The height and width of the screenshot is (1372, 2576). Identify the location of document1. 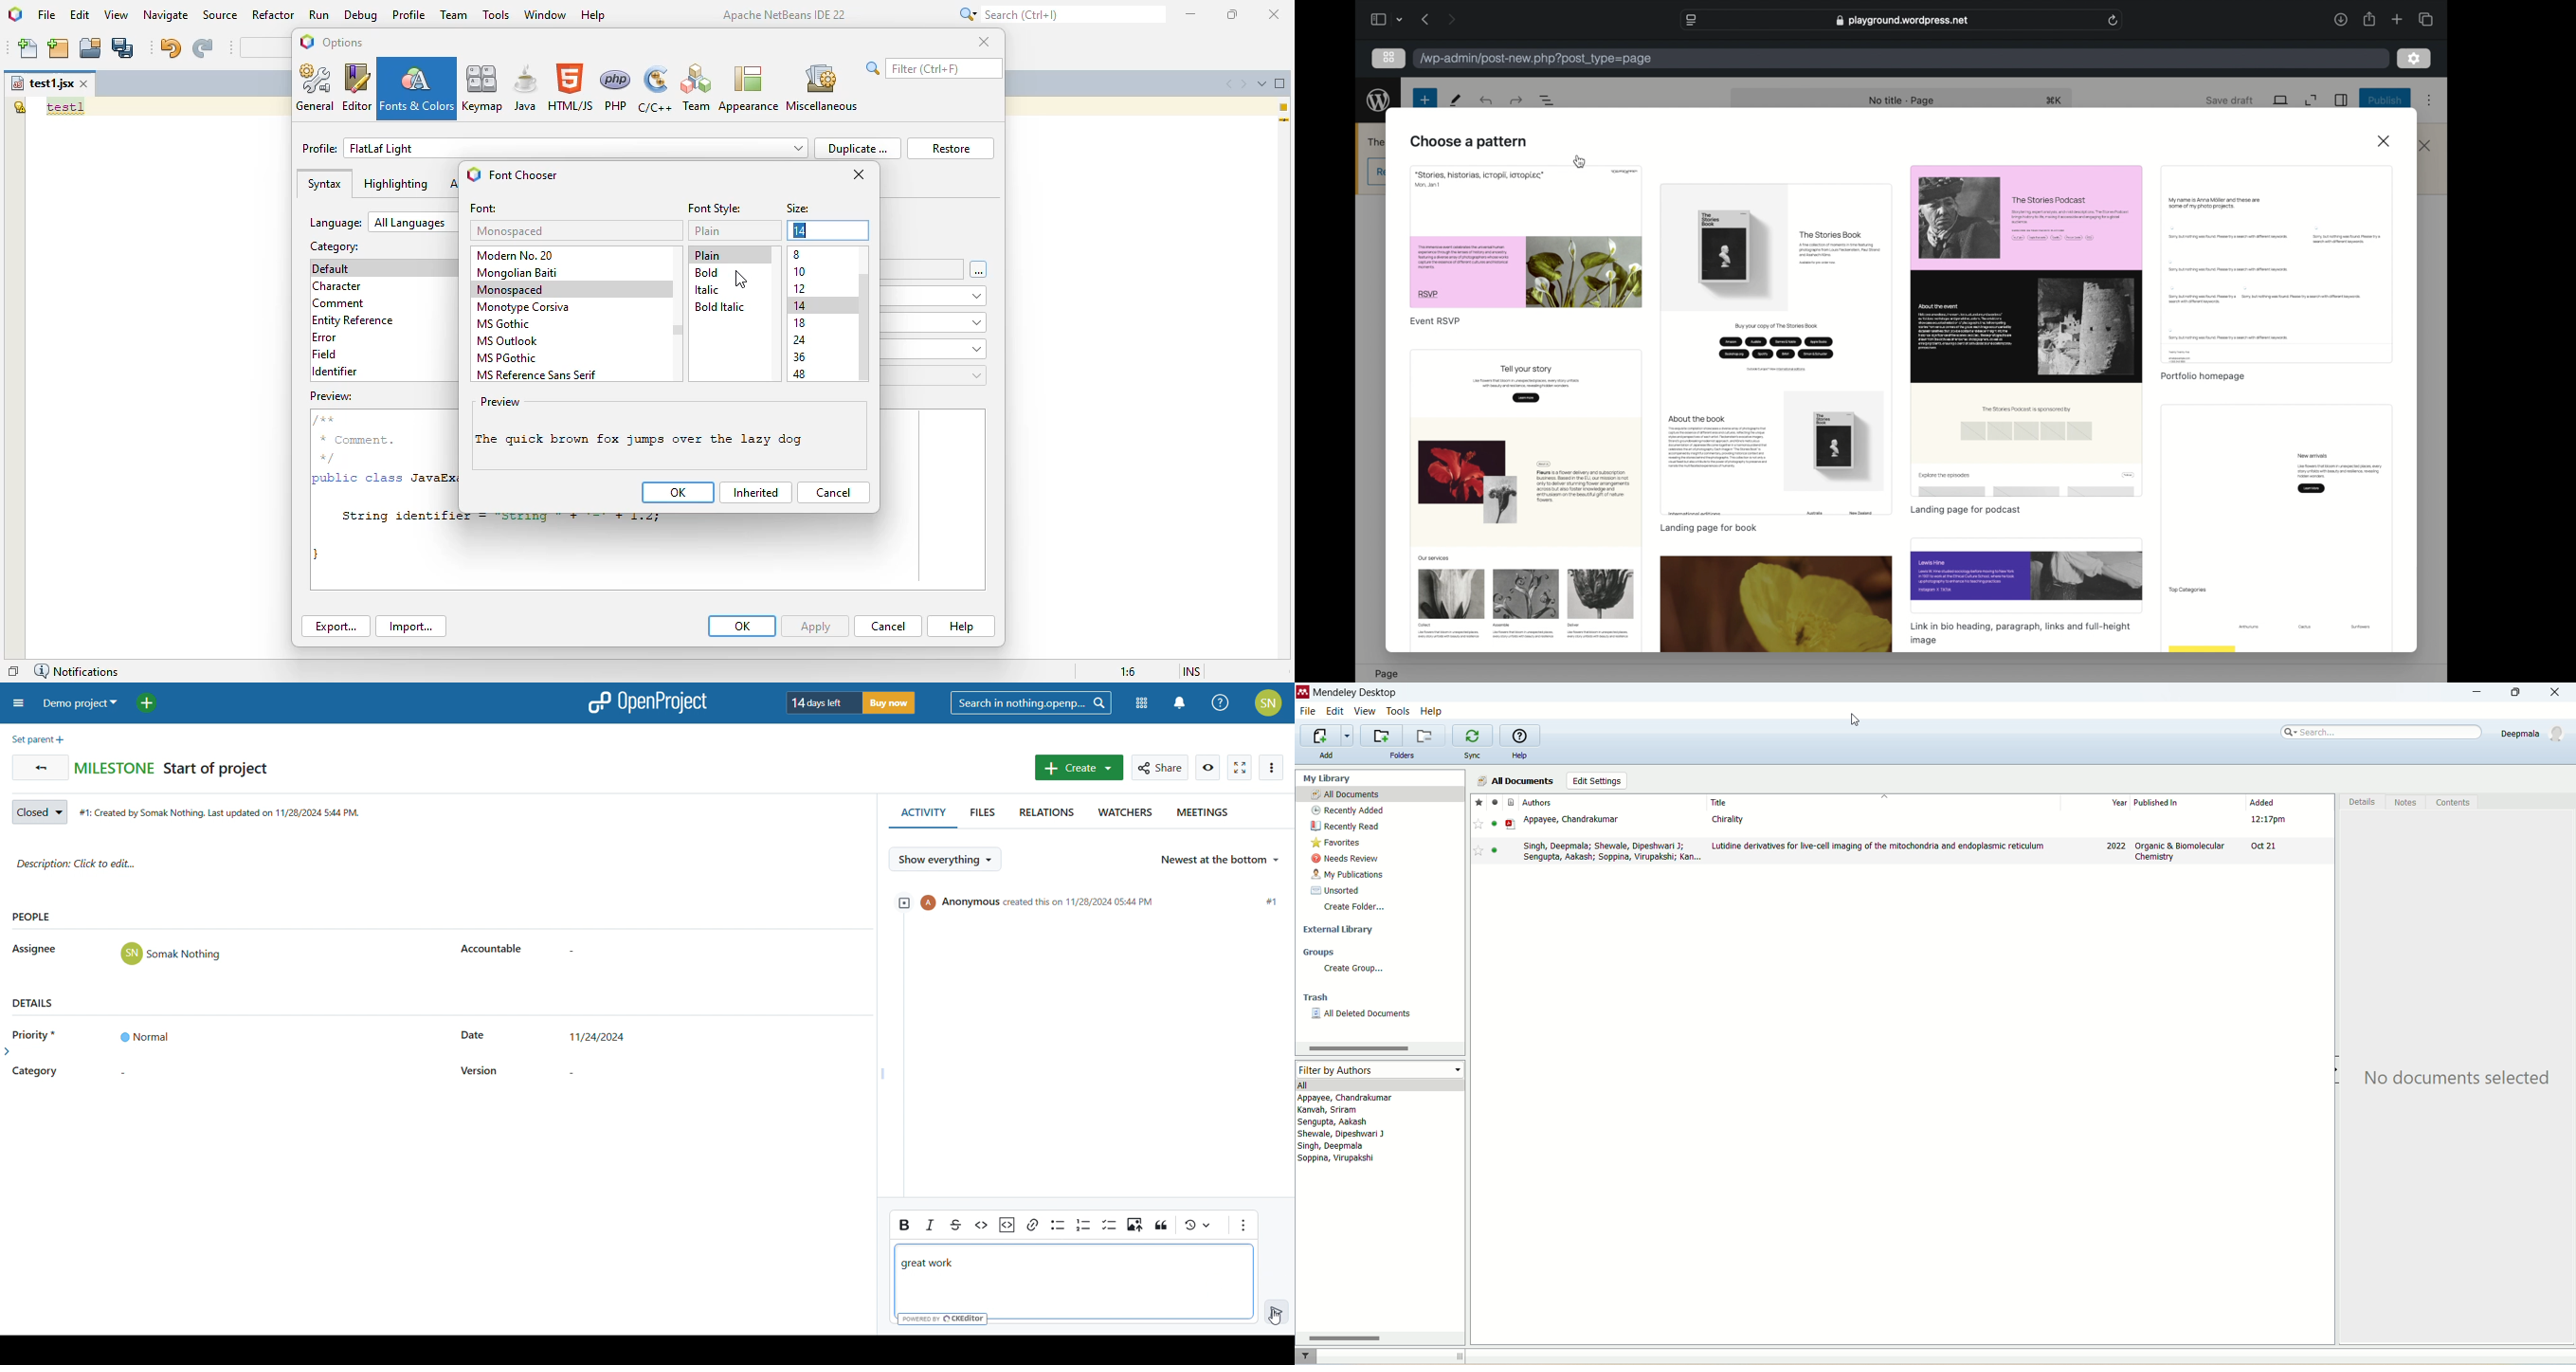
(1902, 853).